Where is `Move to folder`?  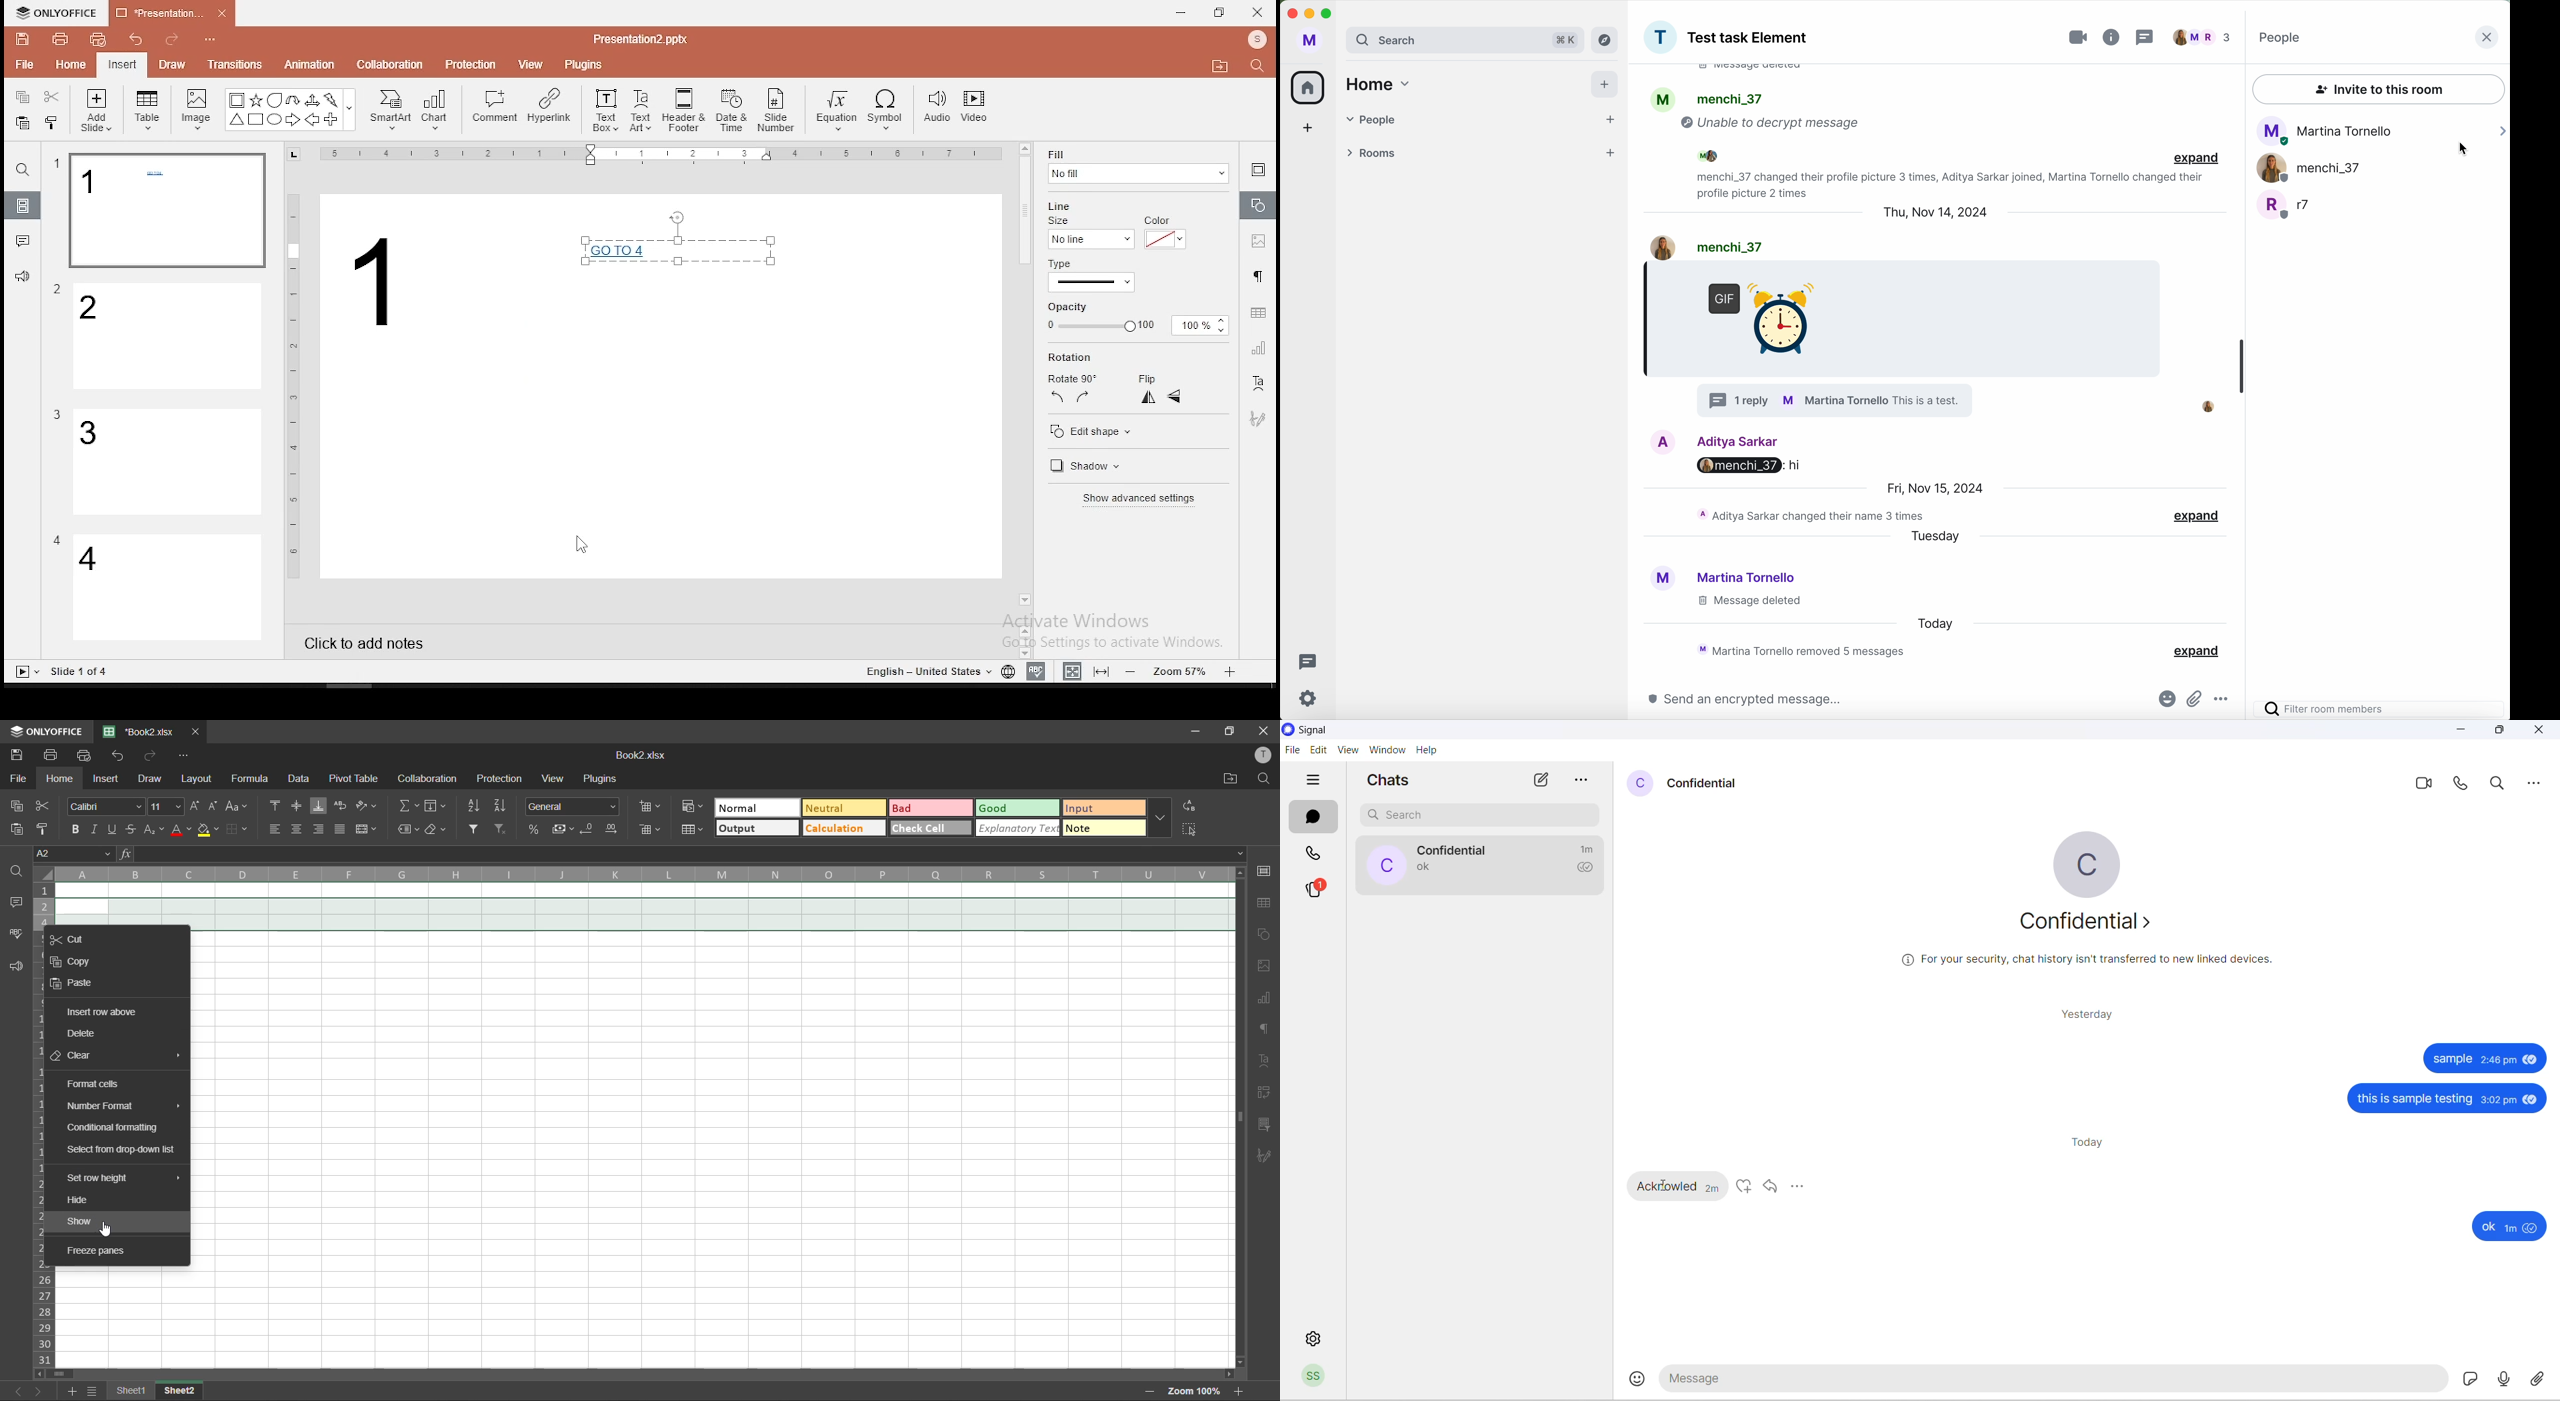
Move to folder is located at coordinates (1223, 68).